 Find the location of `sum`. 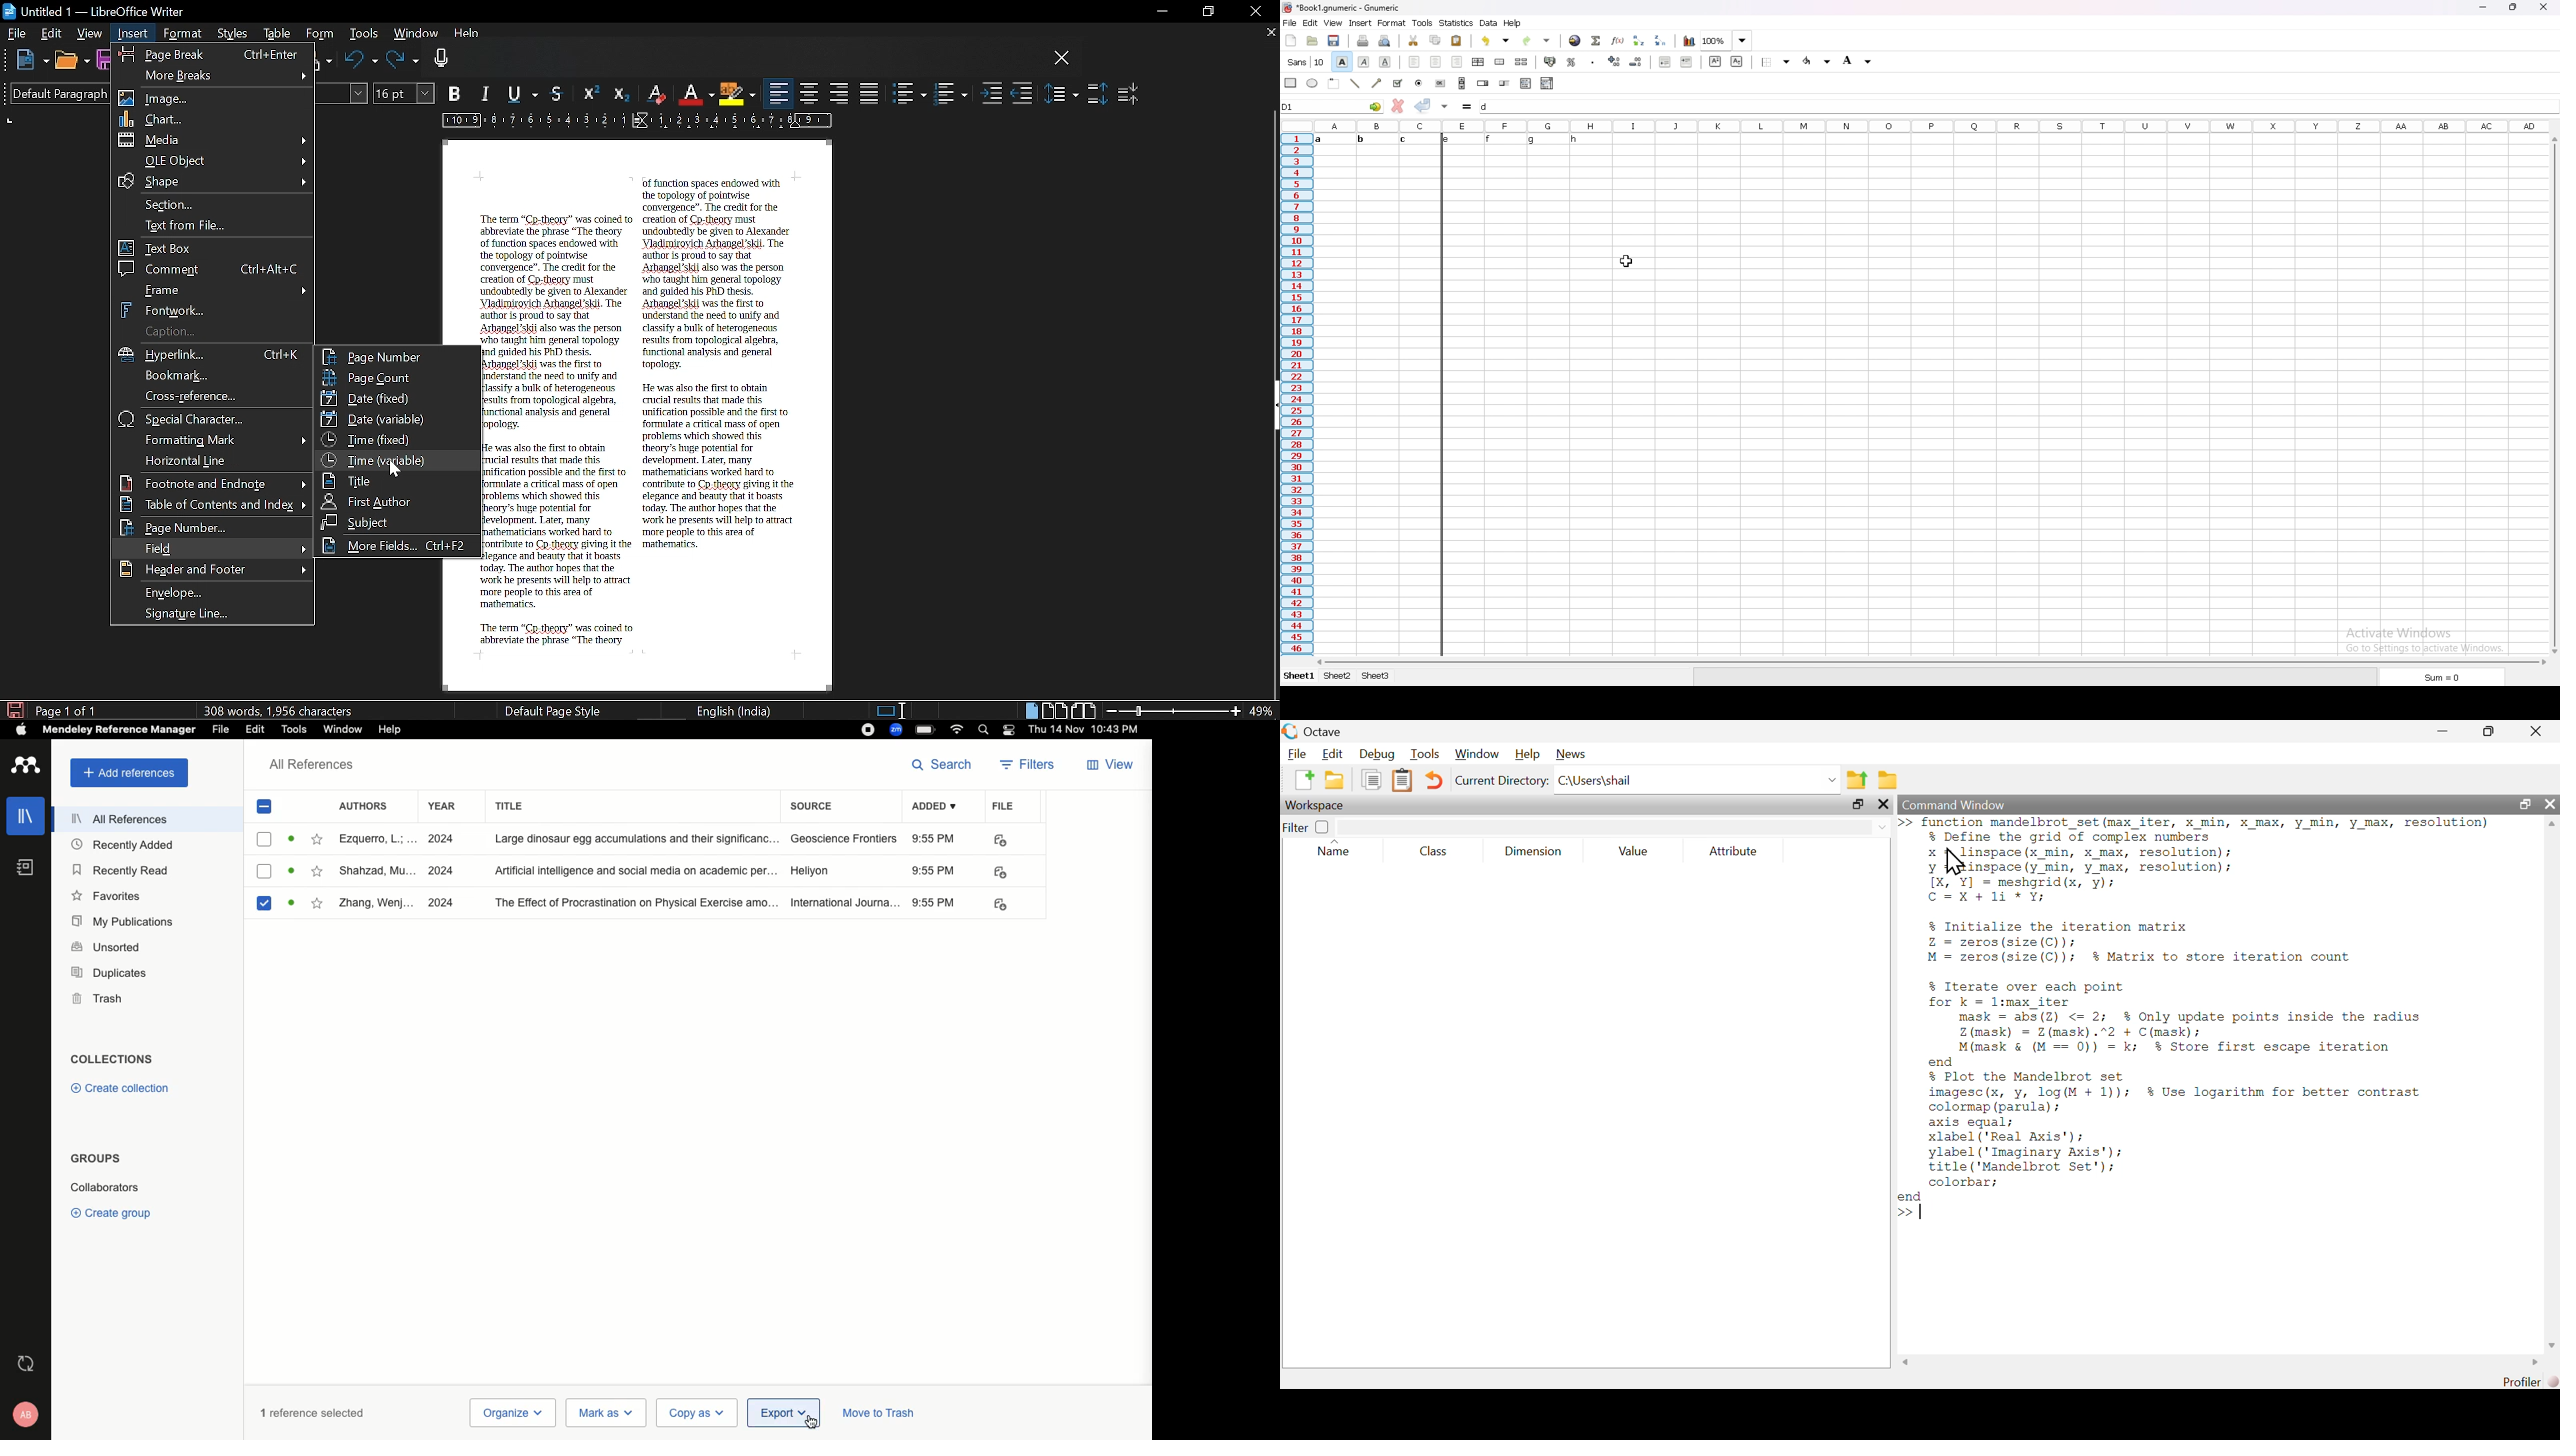

sum is located at coordinates (2445, 679).